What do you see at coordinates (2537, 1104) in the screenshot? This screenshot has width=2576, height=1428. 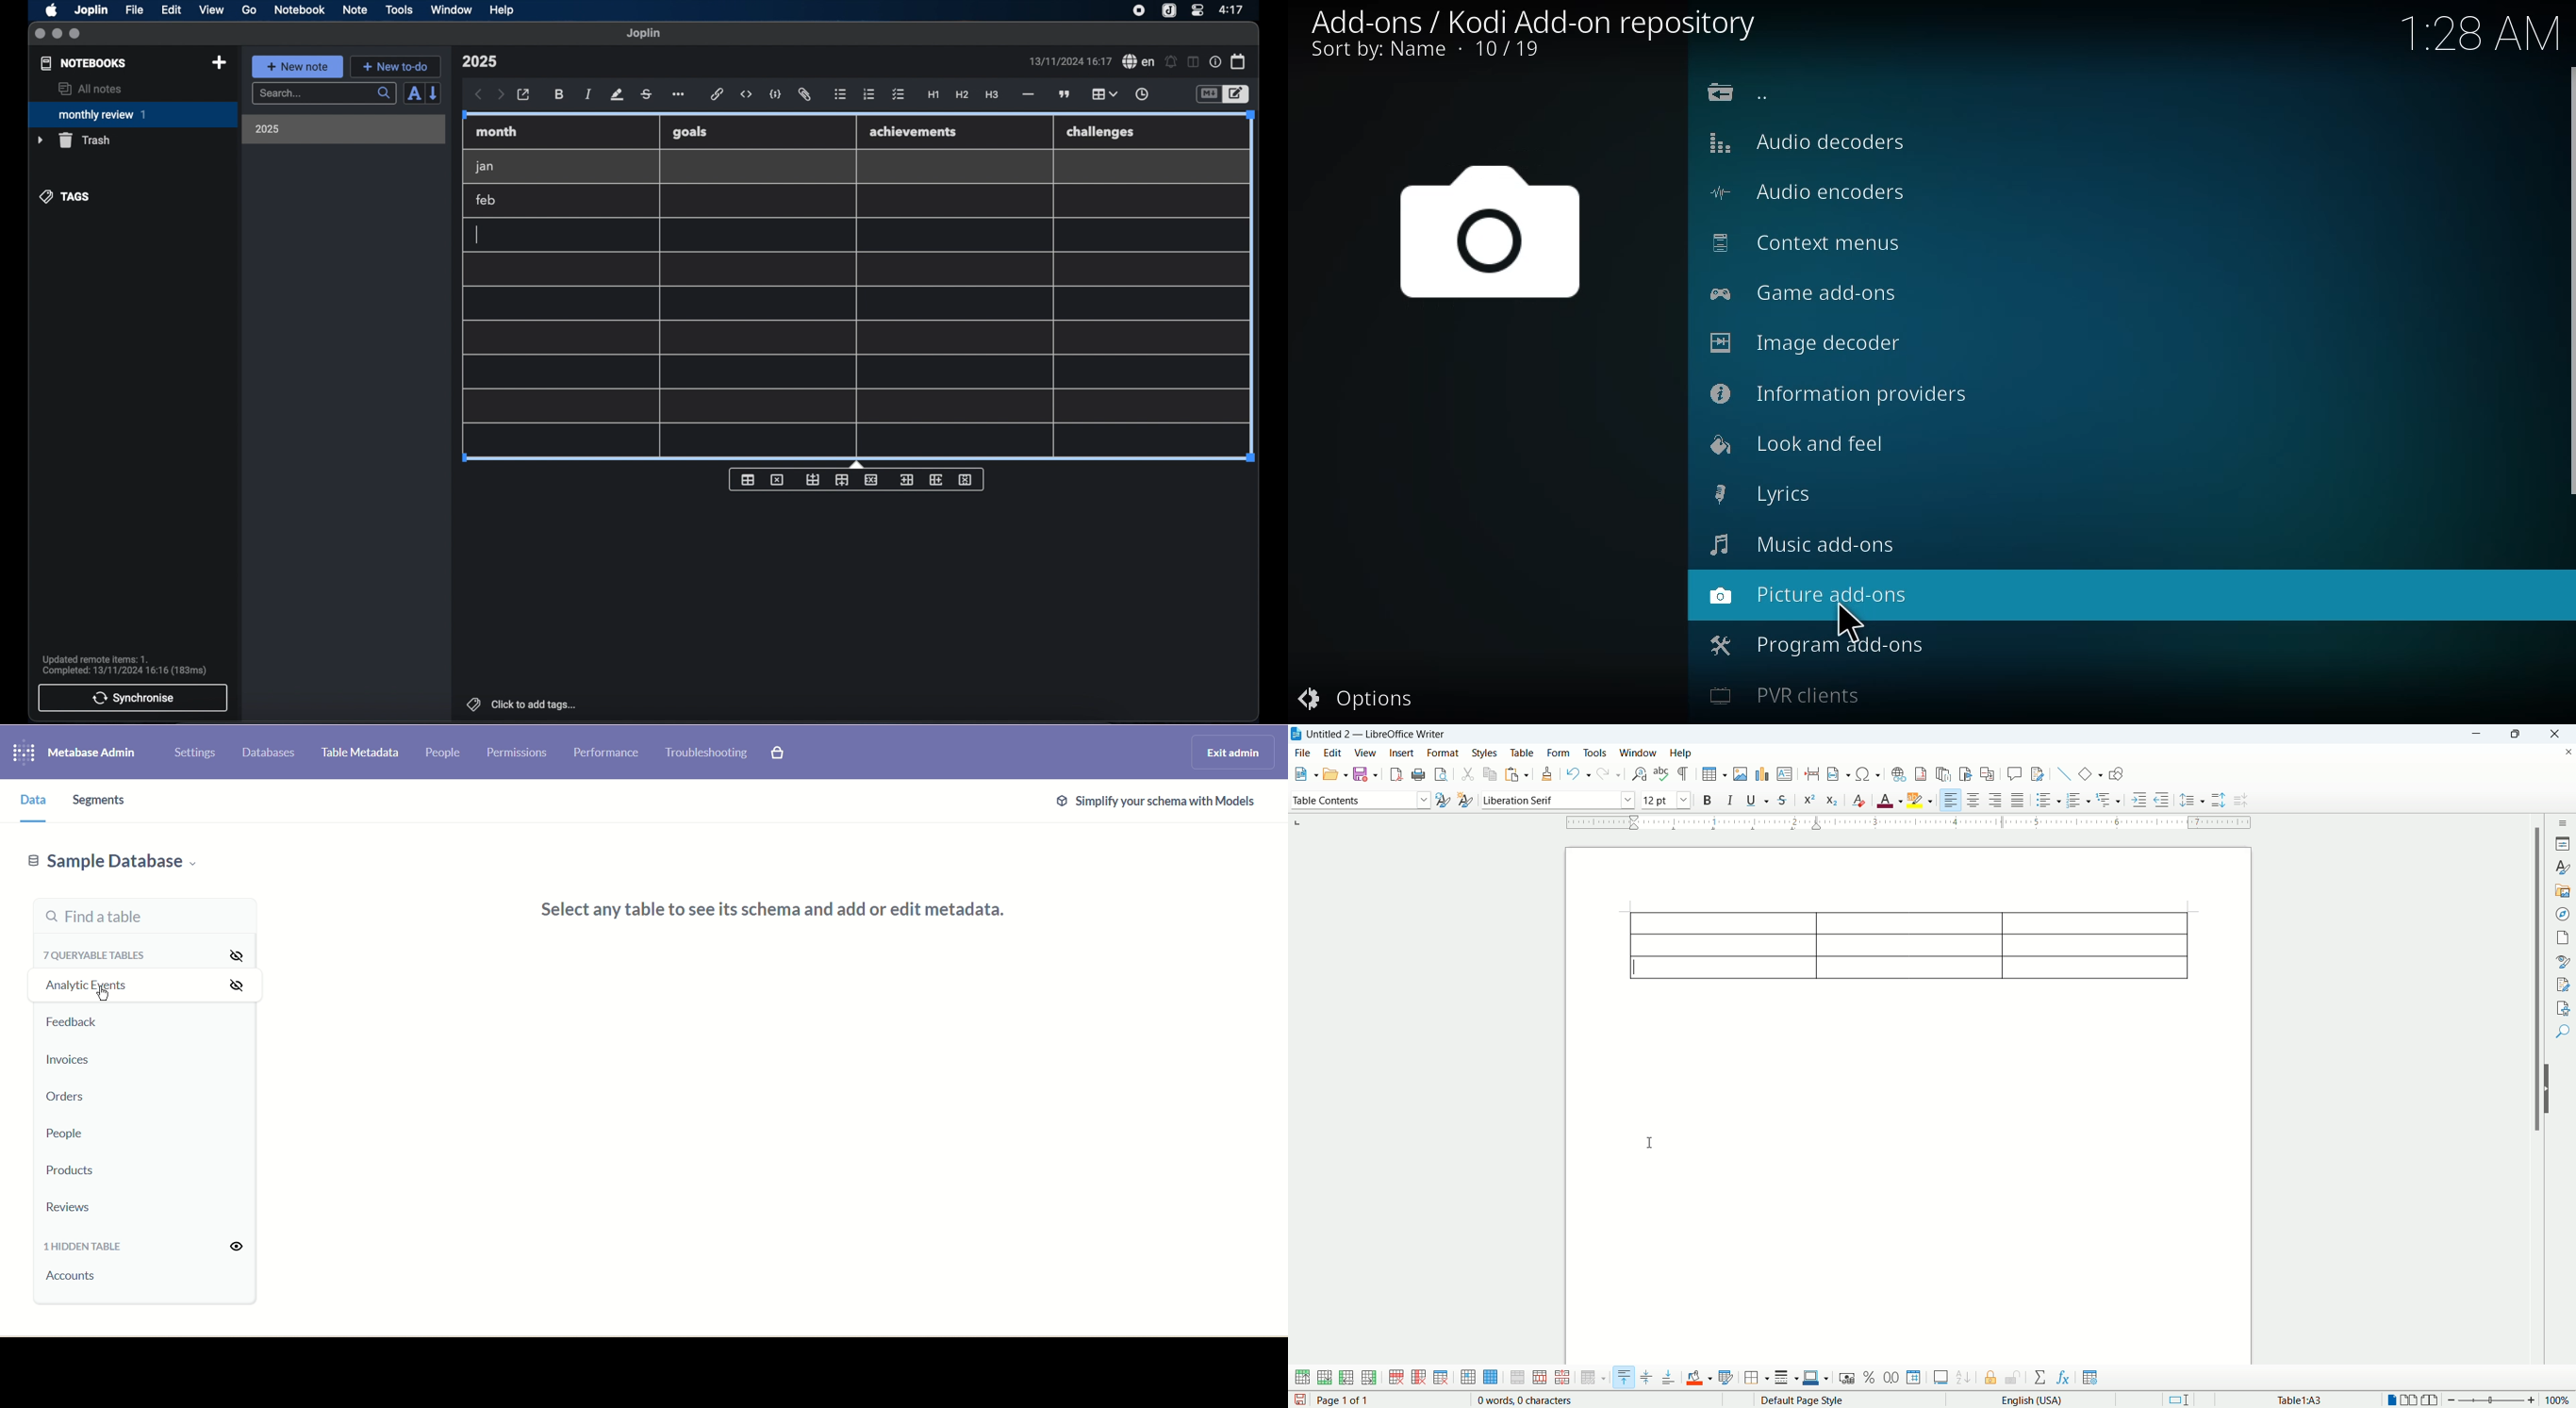 I see `vertical scroll bar` at bounding box center [2537, 1104].